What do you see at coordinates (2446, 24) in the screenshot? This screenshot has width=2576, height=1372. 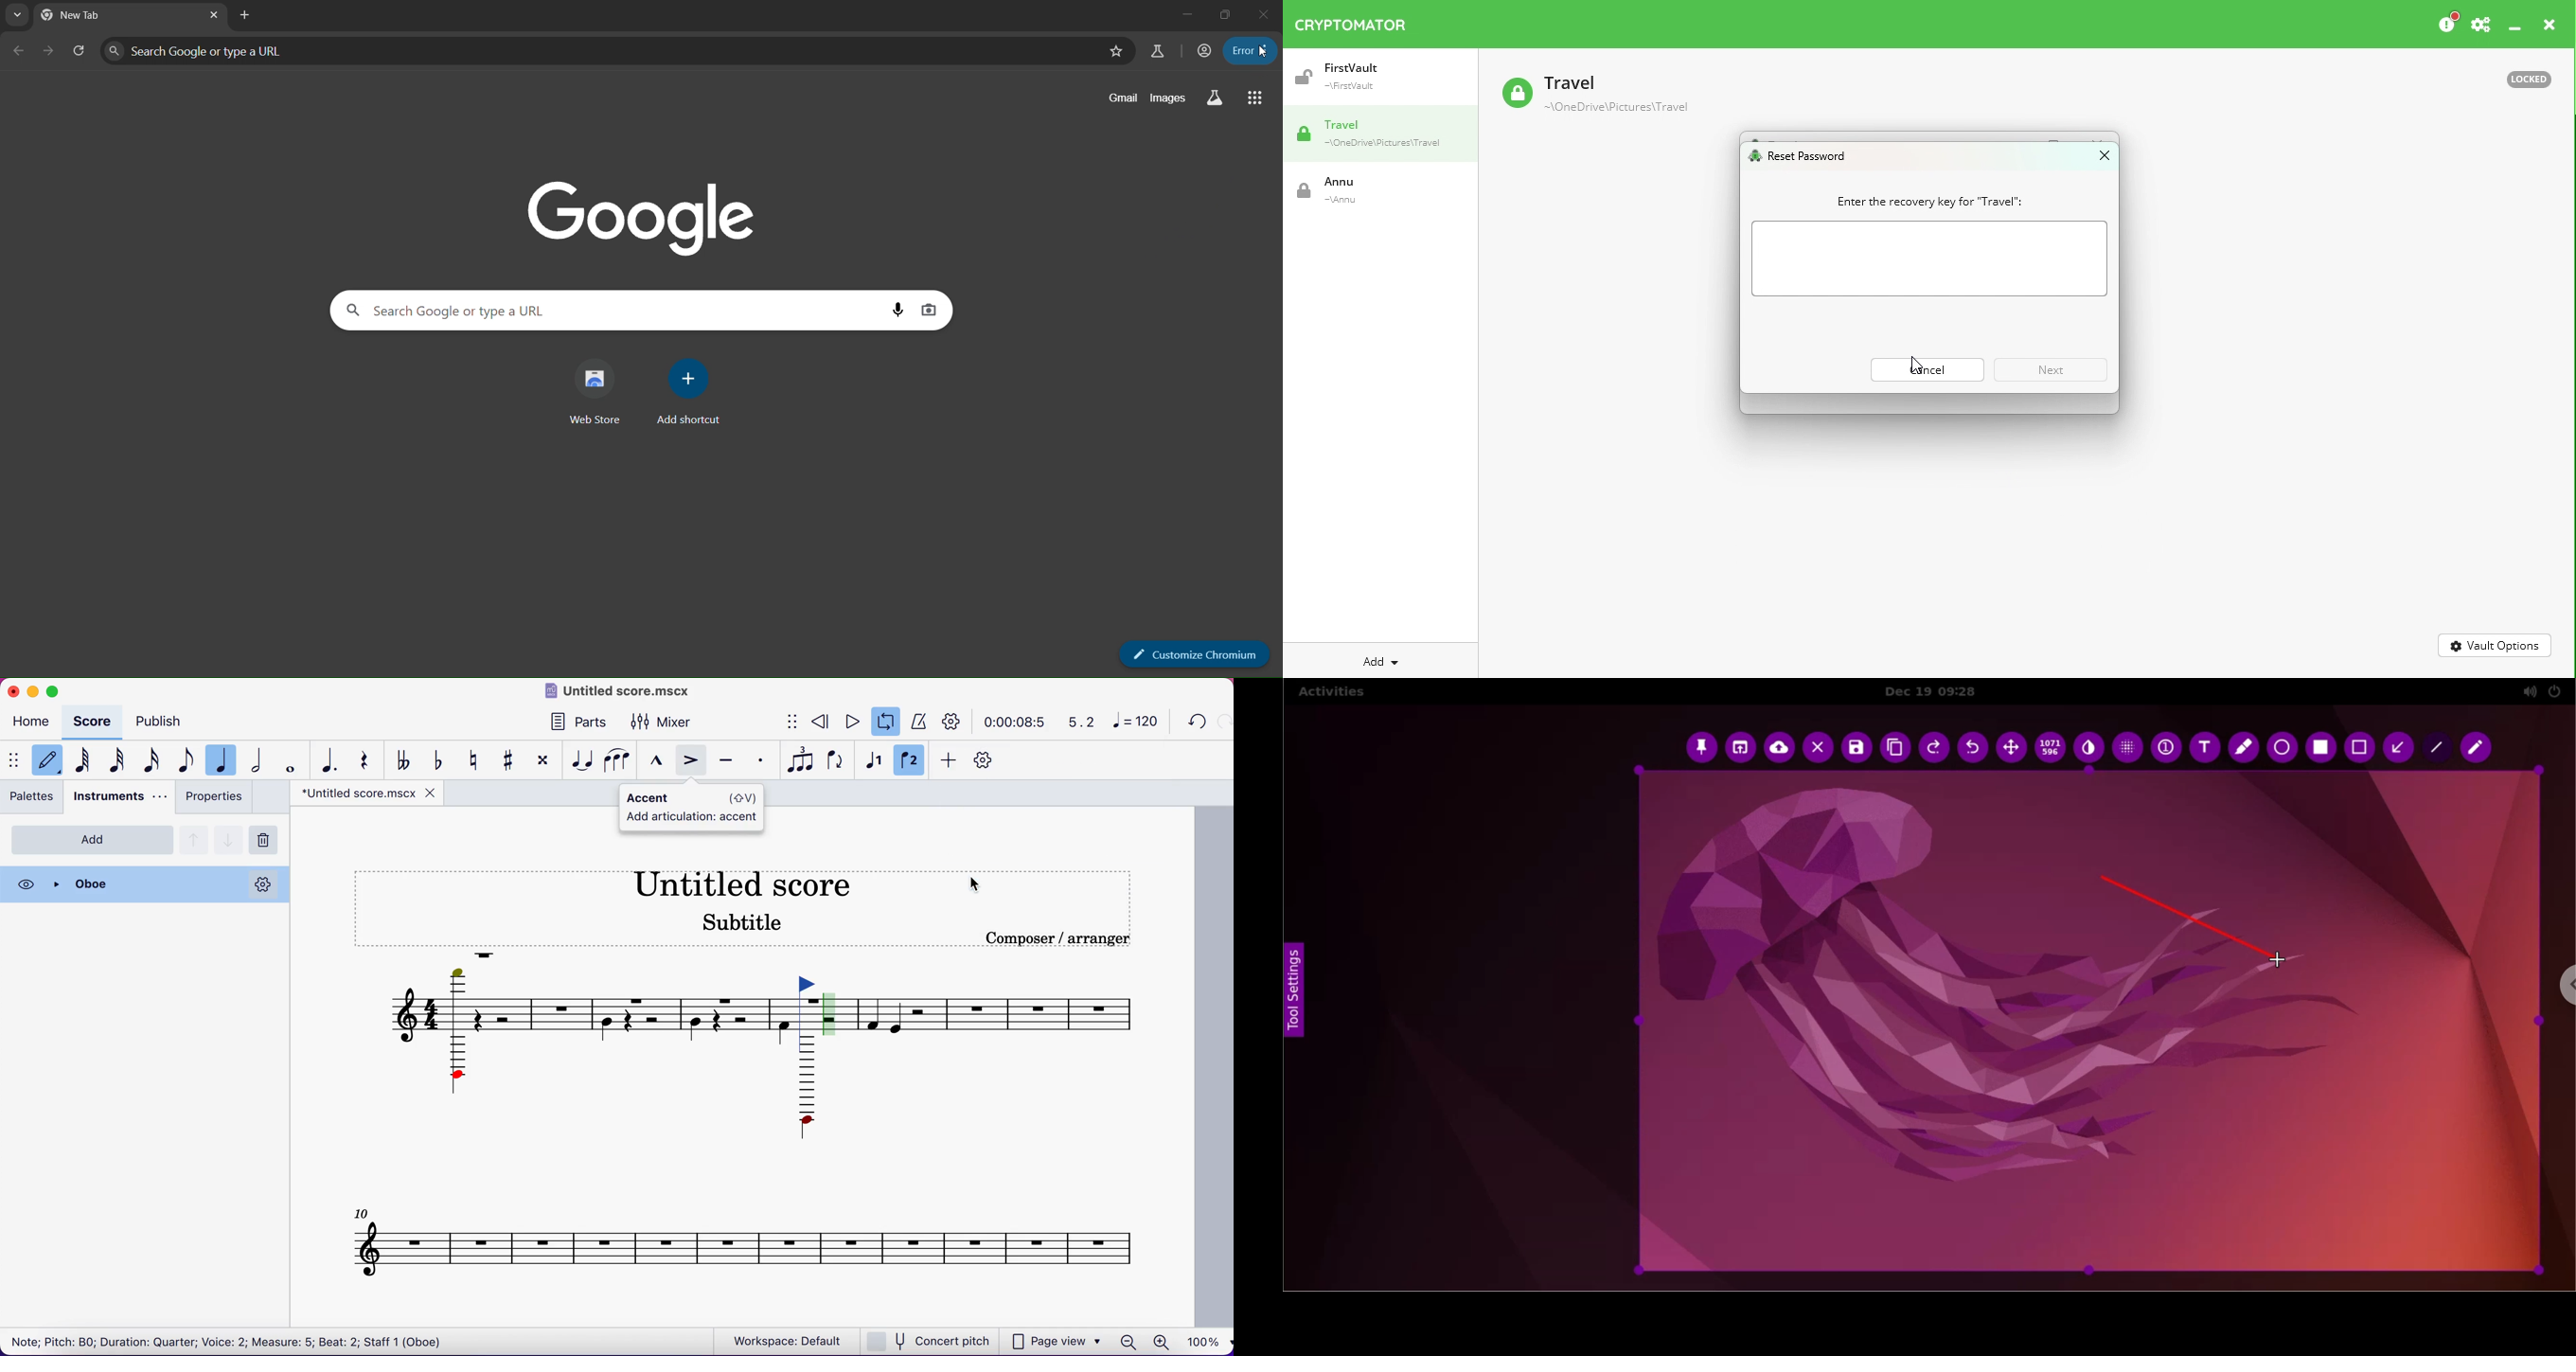 I see `Please consider donating` at bounding box center [2446, 24].